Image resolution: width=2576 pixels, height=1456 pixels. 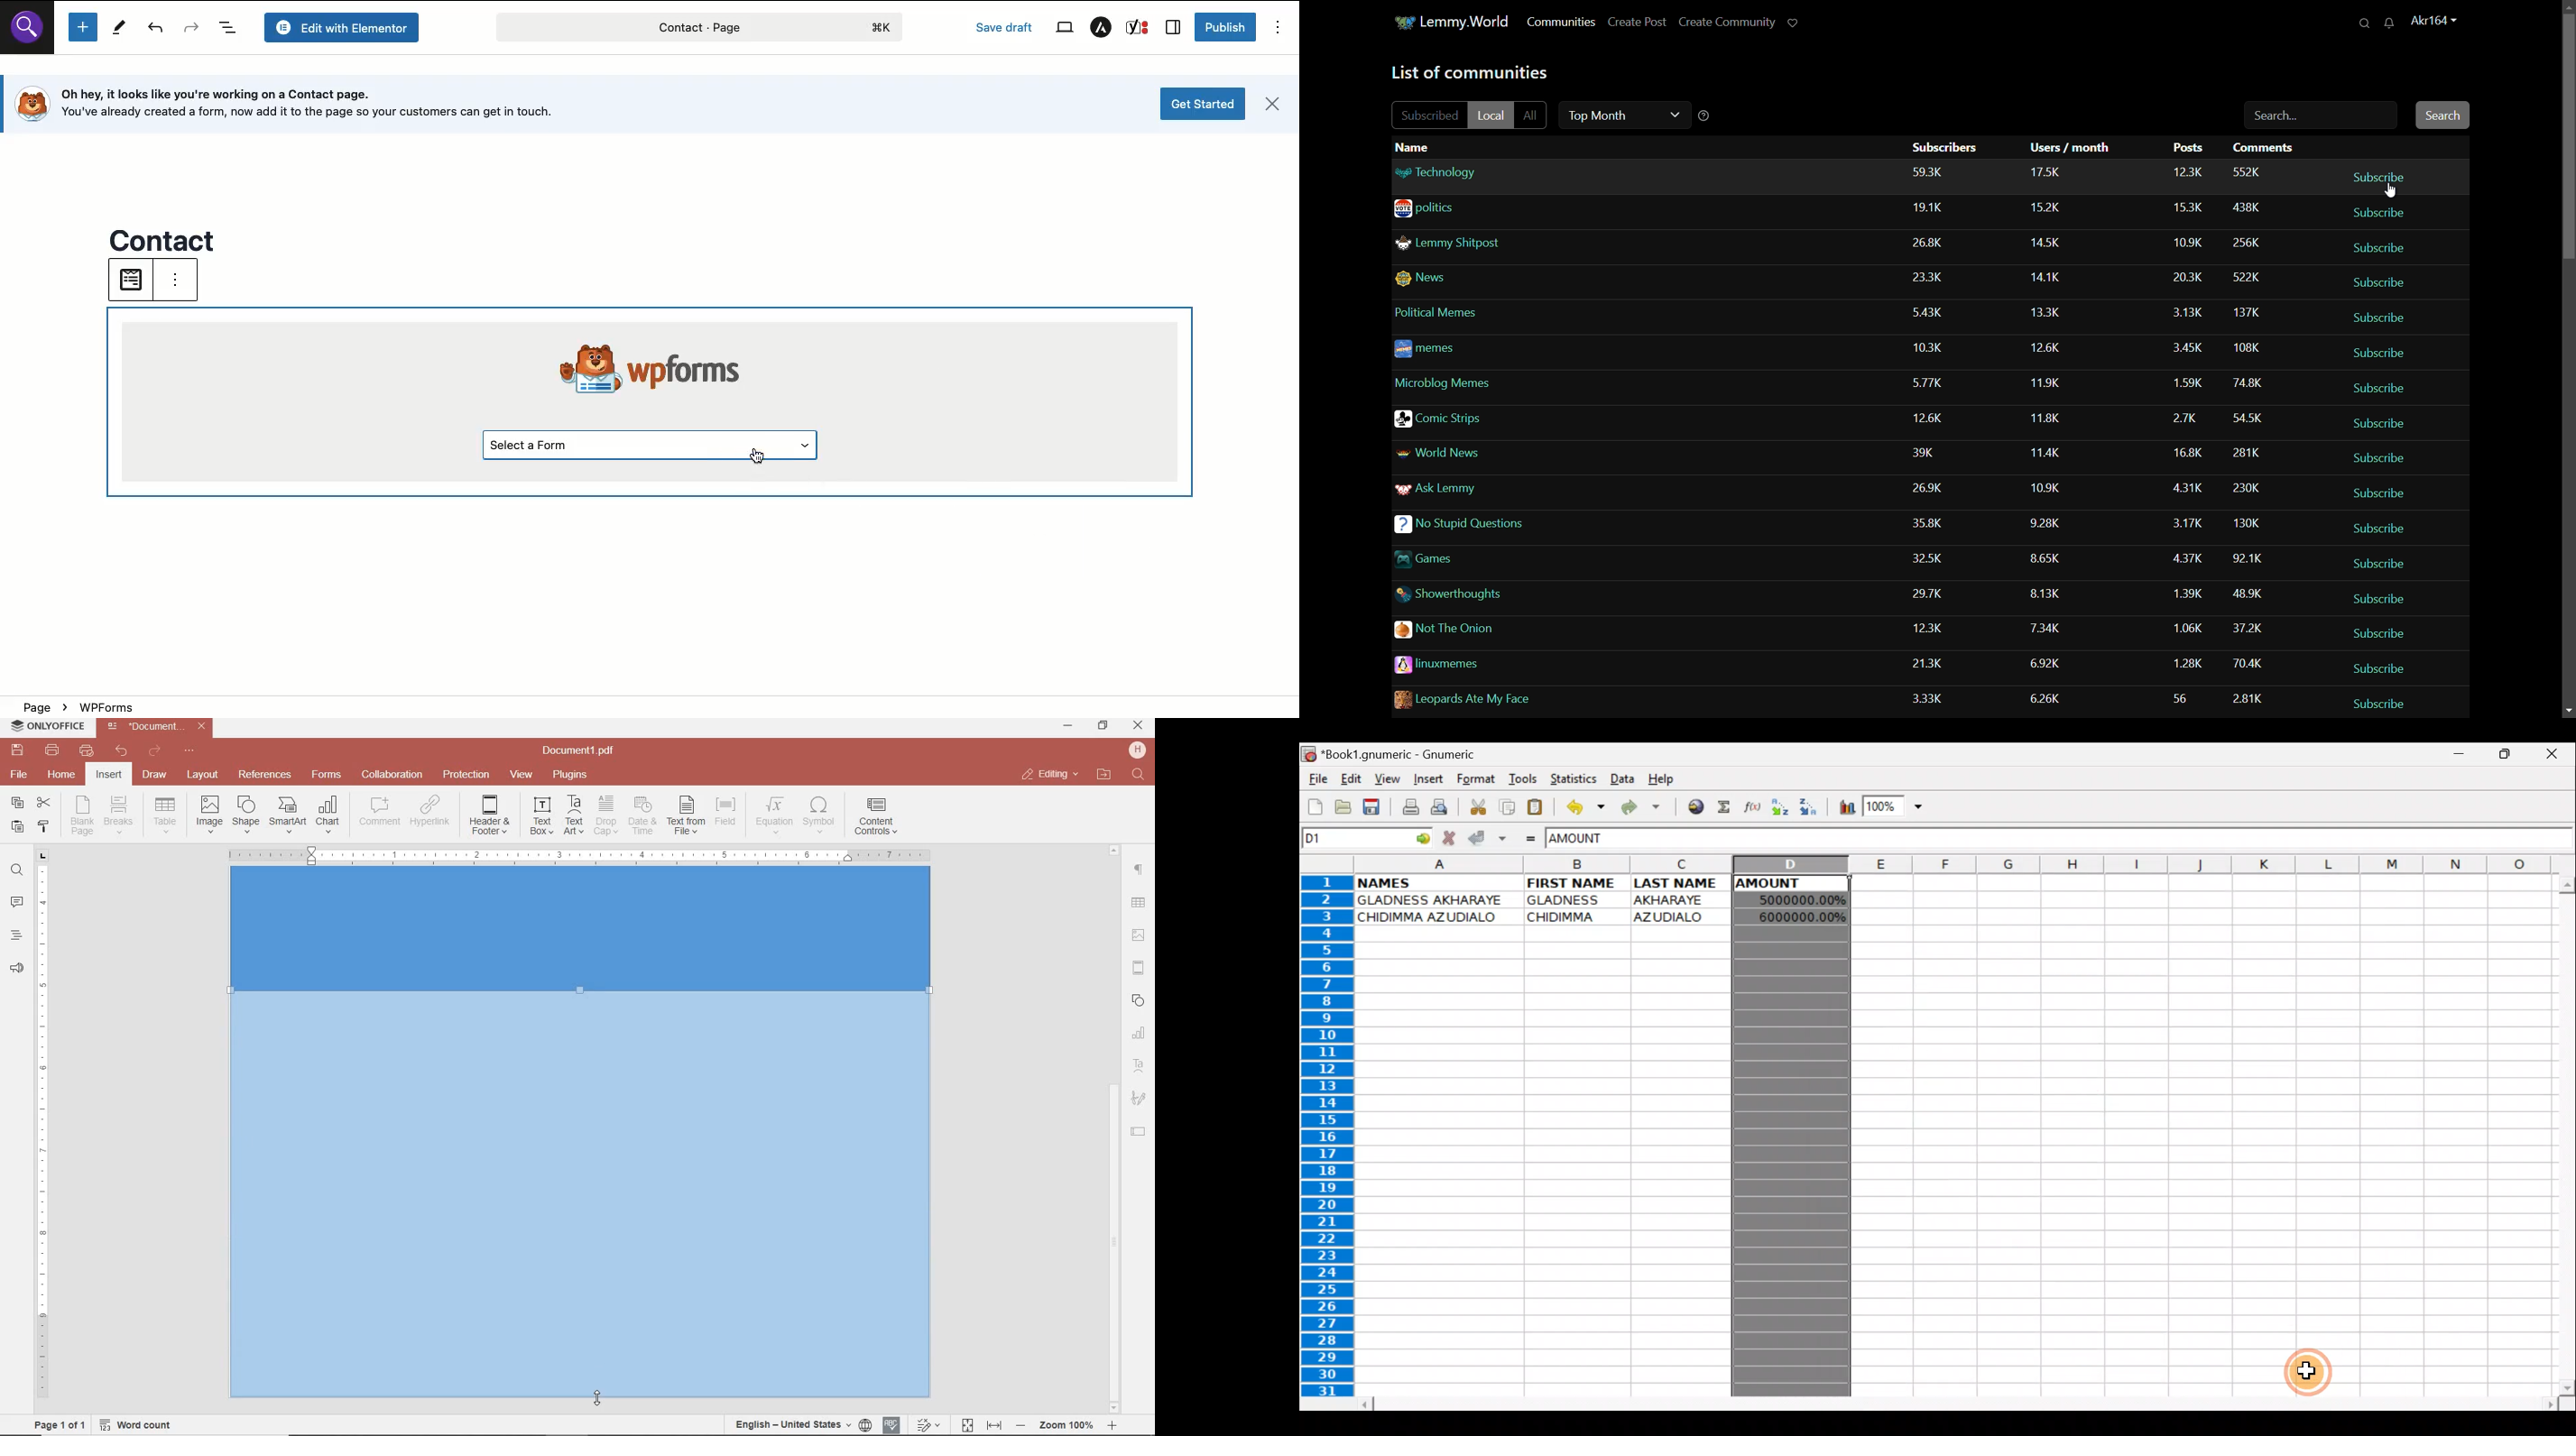 I want to click on tab stop, so click(x=43, y=855).